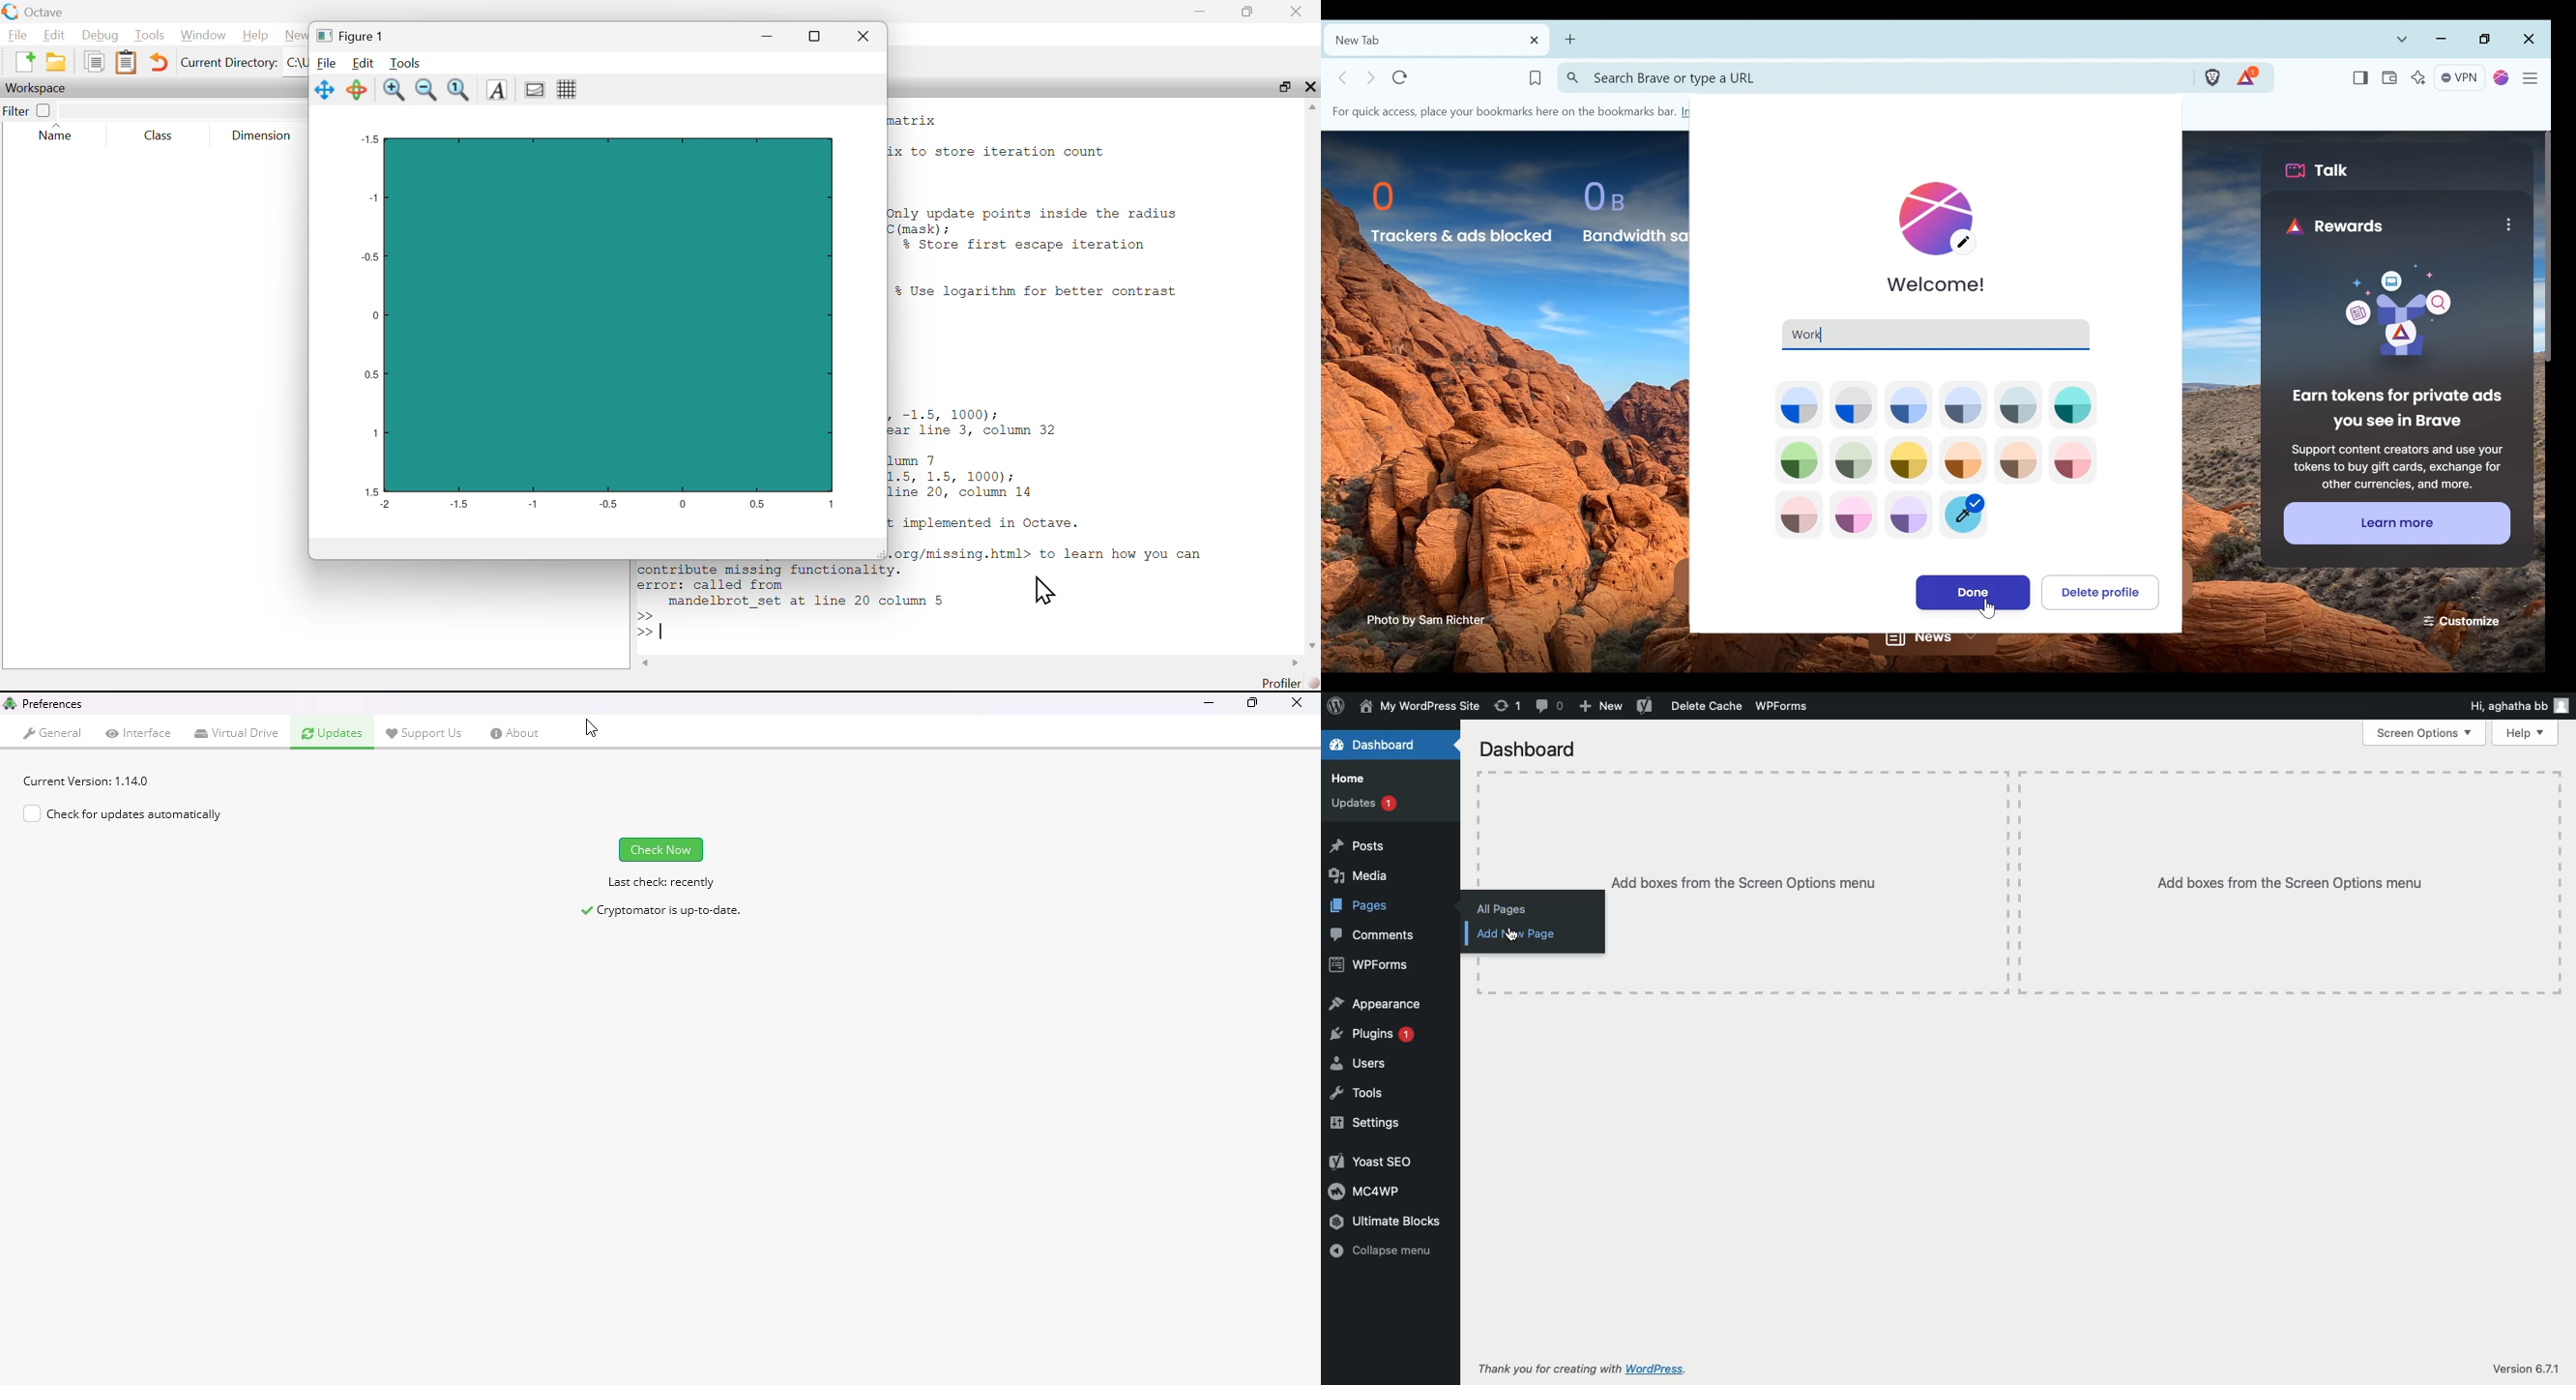 Image resolution: width=2576 pixels, height=1400 pixels. What do you see at coordinates (1364, 802) in the screenshot?
I see `Updates` at bounding box center [1364, 802].